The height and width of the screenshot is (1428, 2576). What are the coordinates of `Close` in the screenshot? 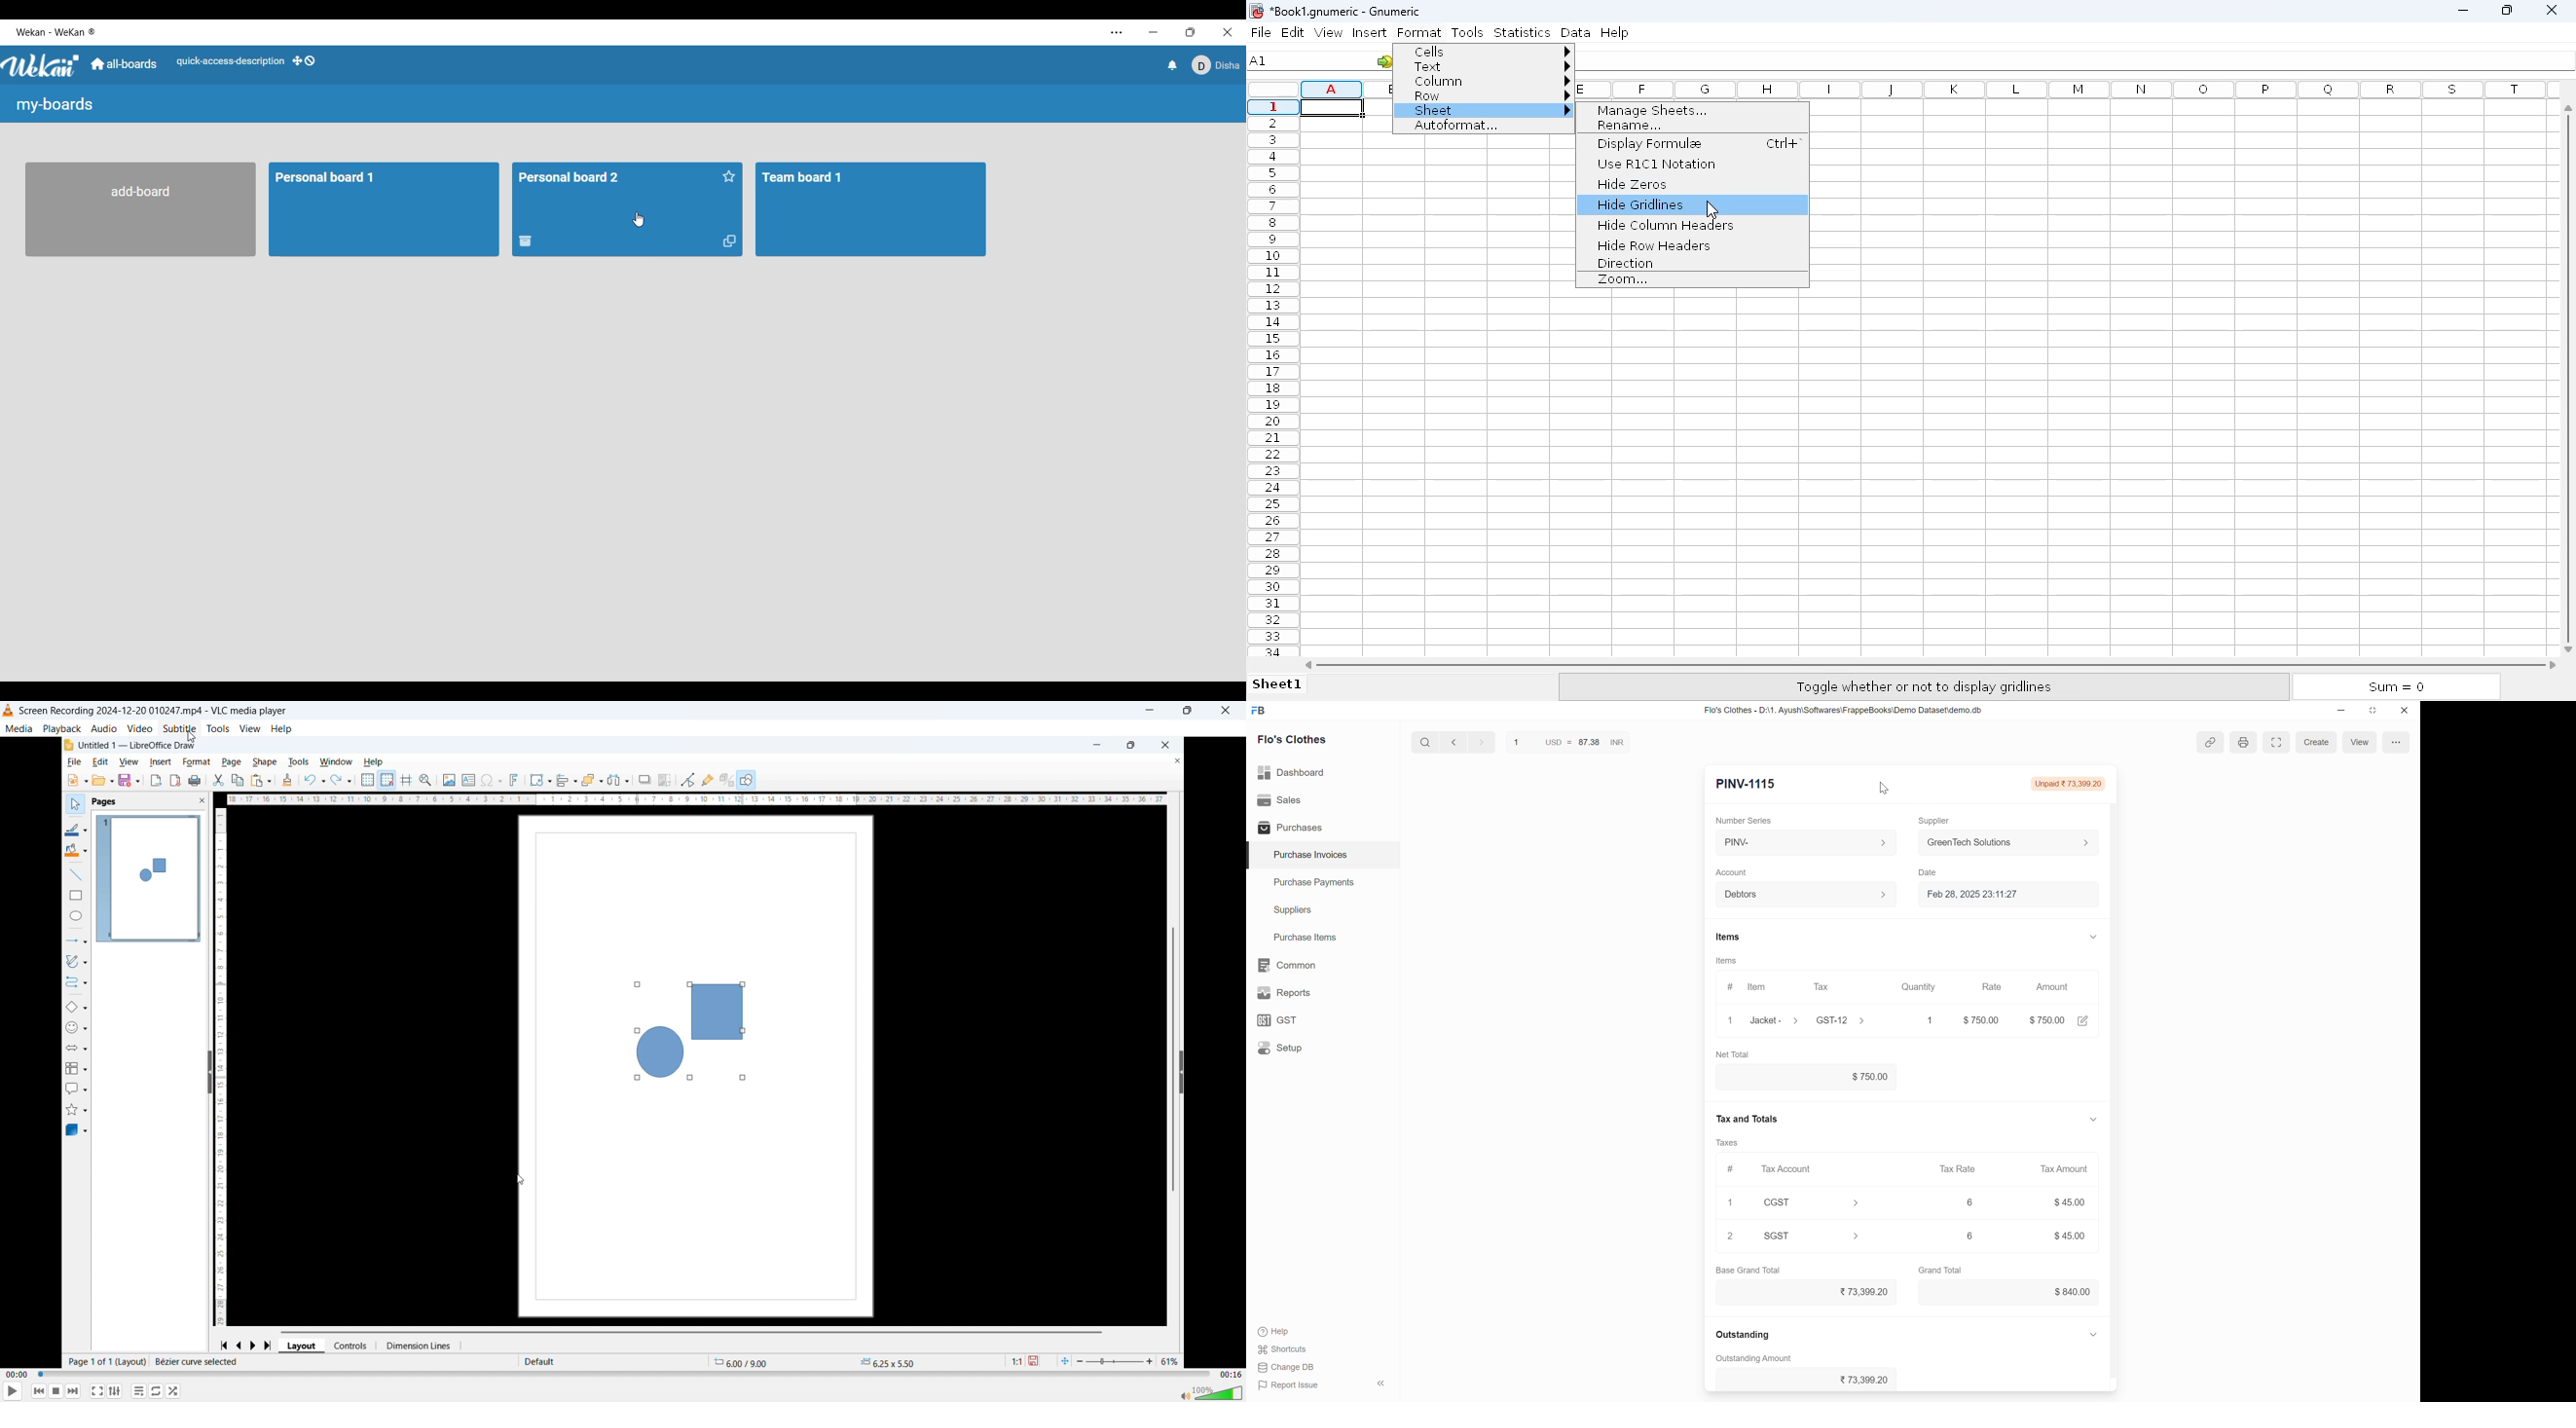 It's located at (2404, 710).